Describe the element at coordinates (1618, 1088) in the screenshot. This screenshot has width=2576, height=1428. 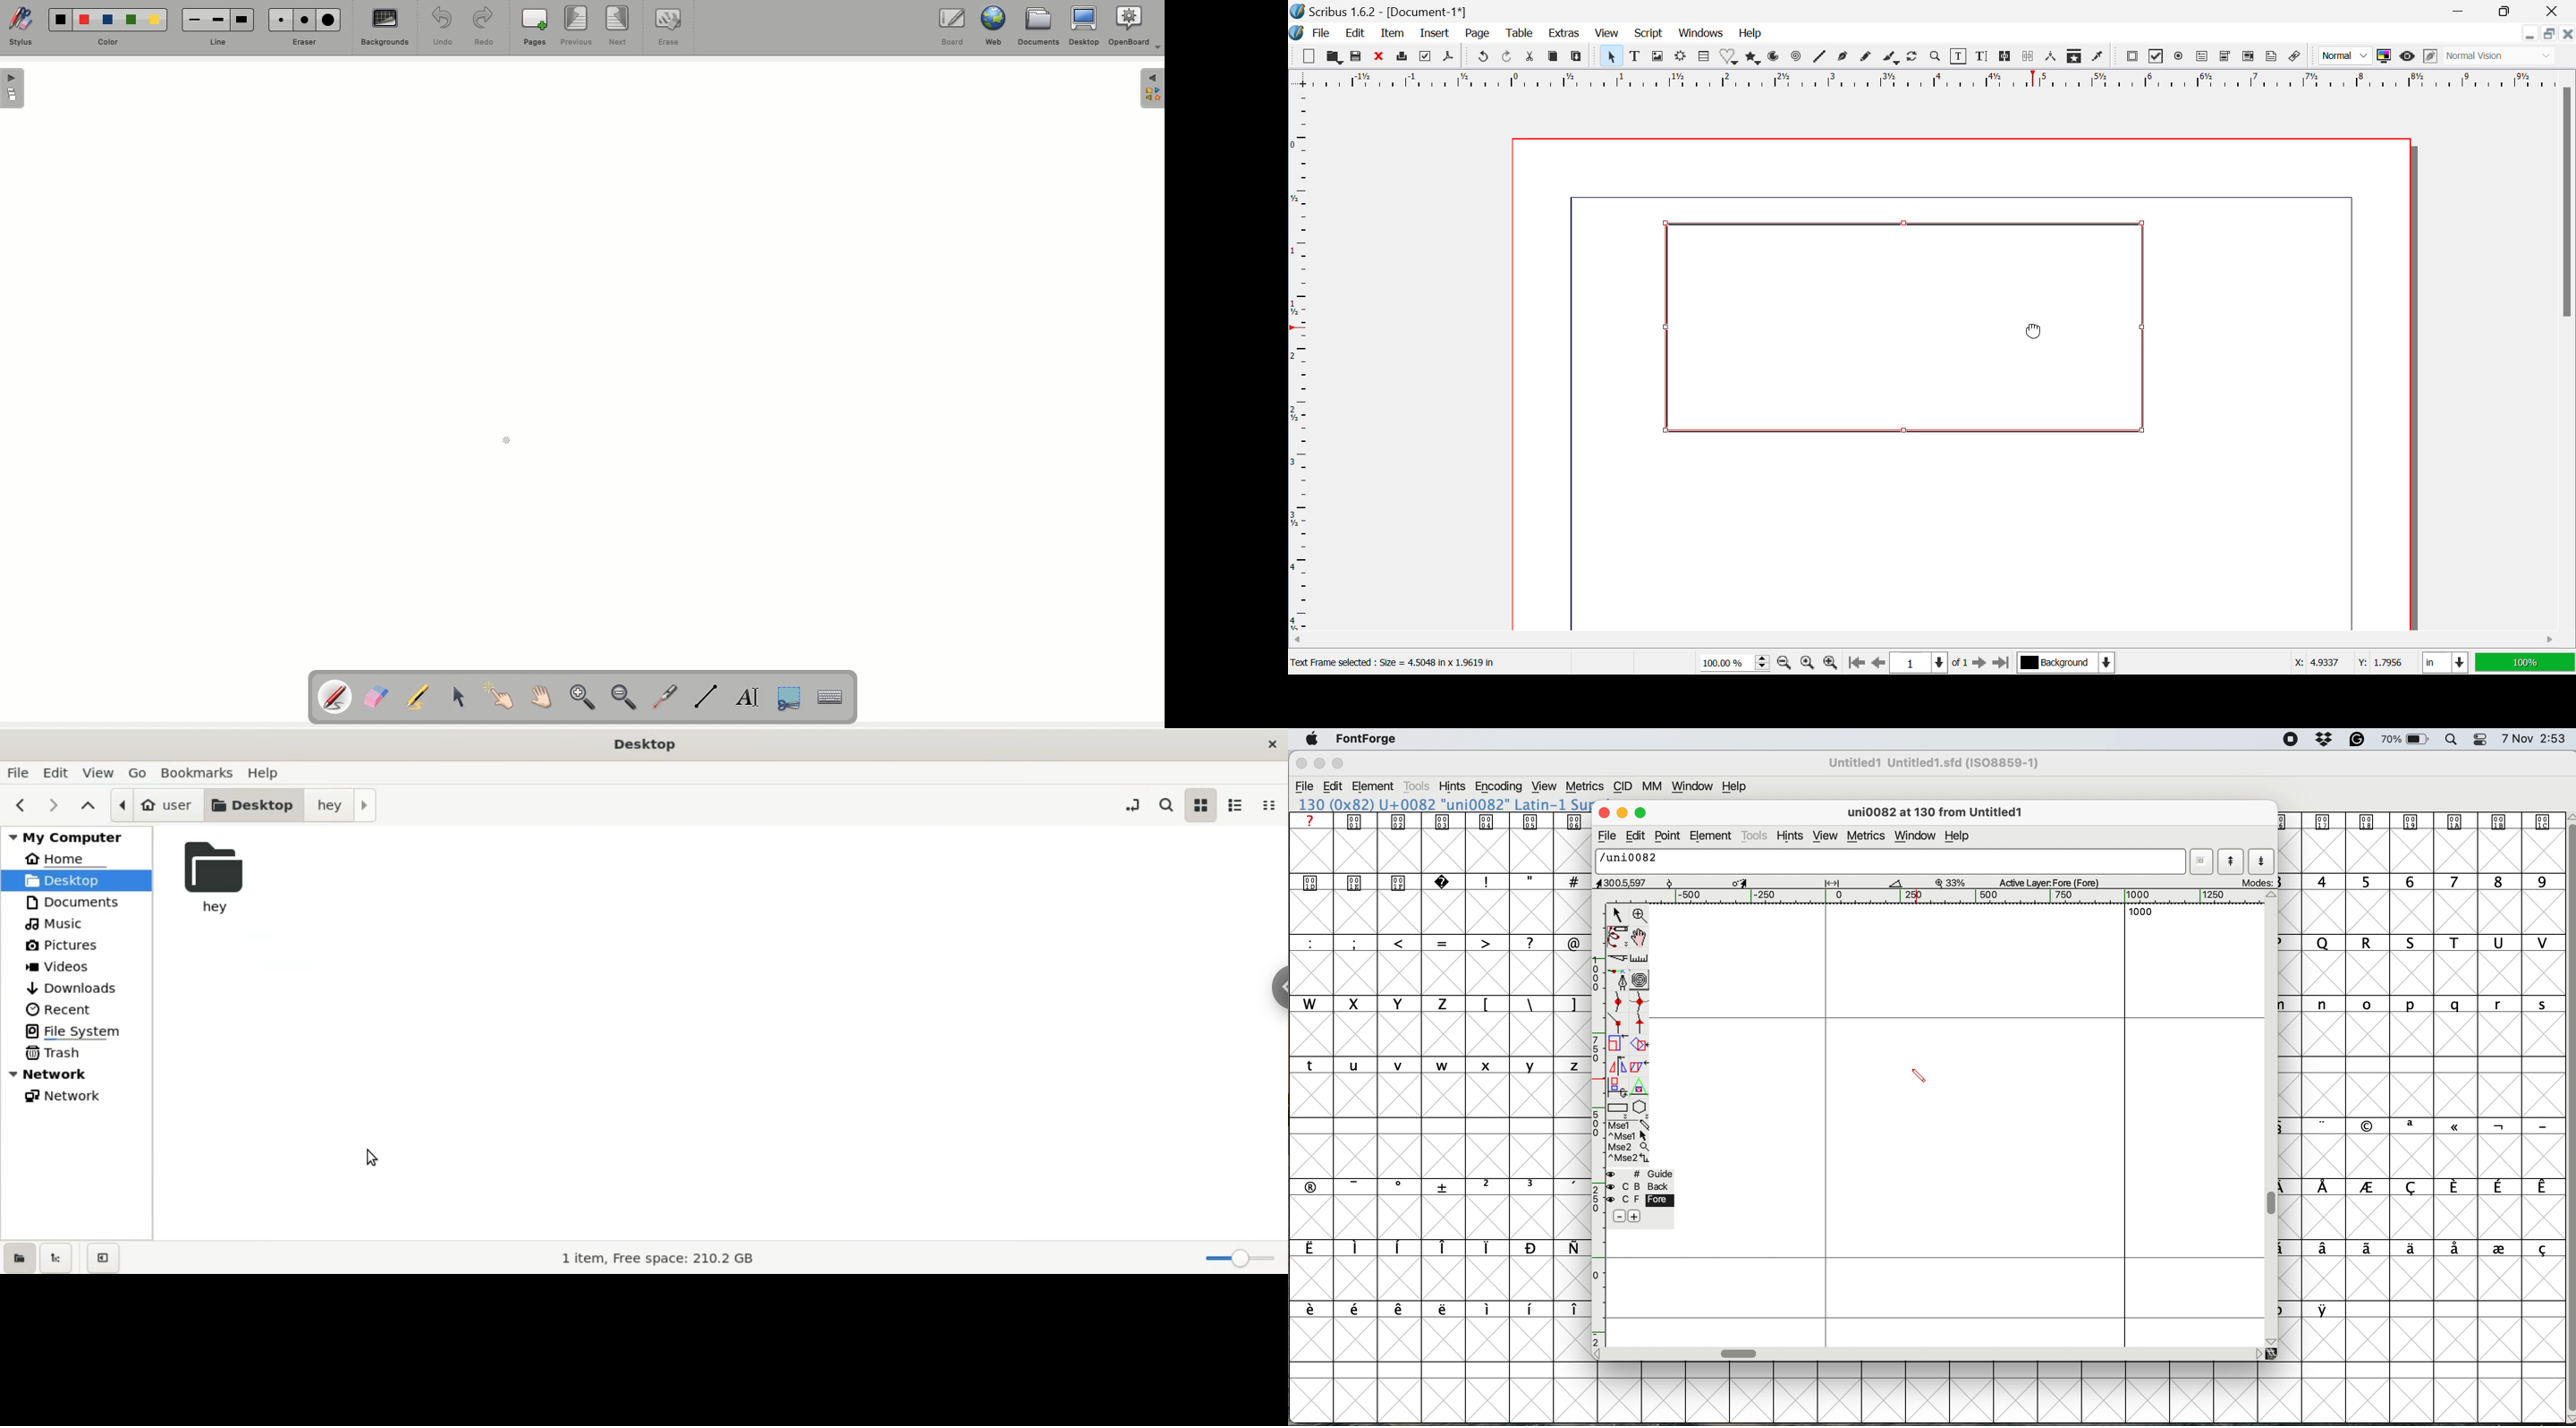
I see `rotate selection in 3d then project back to plane` at that location.